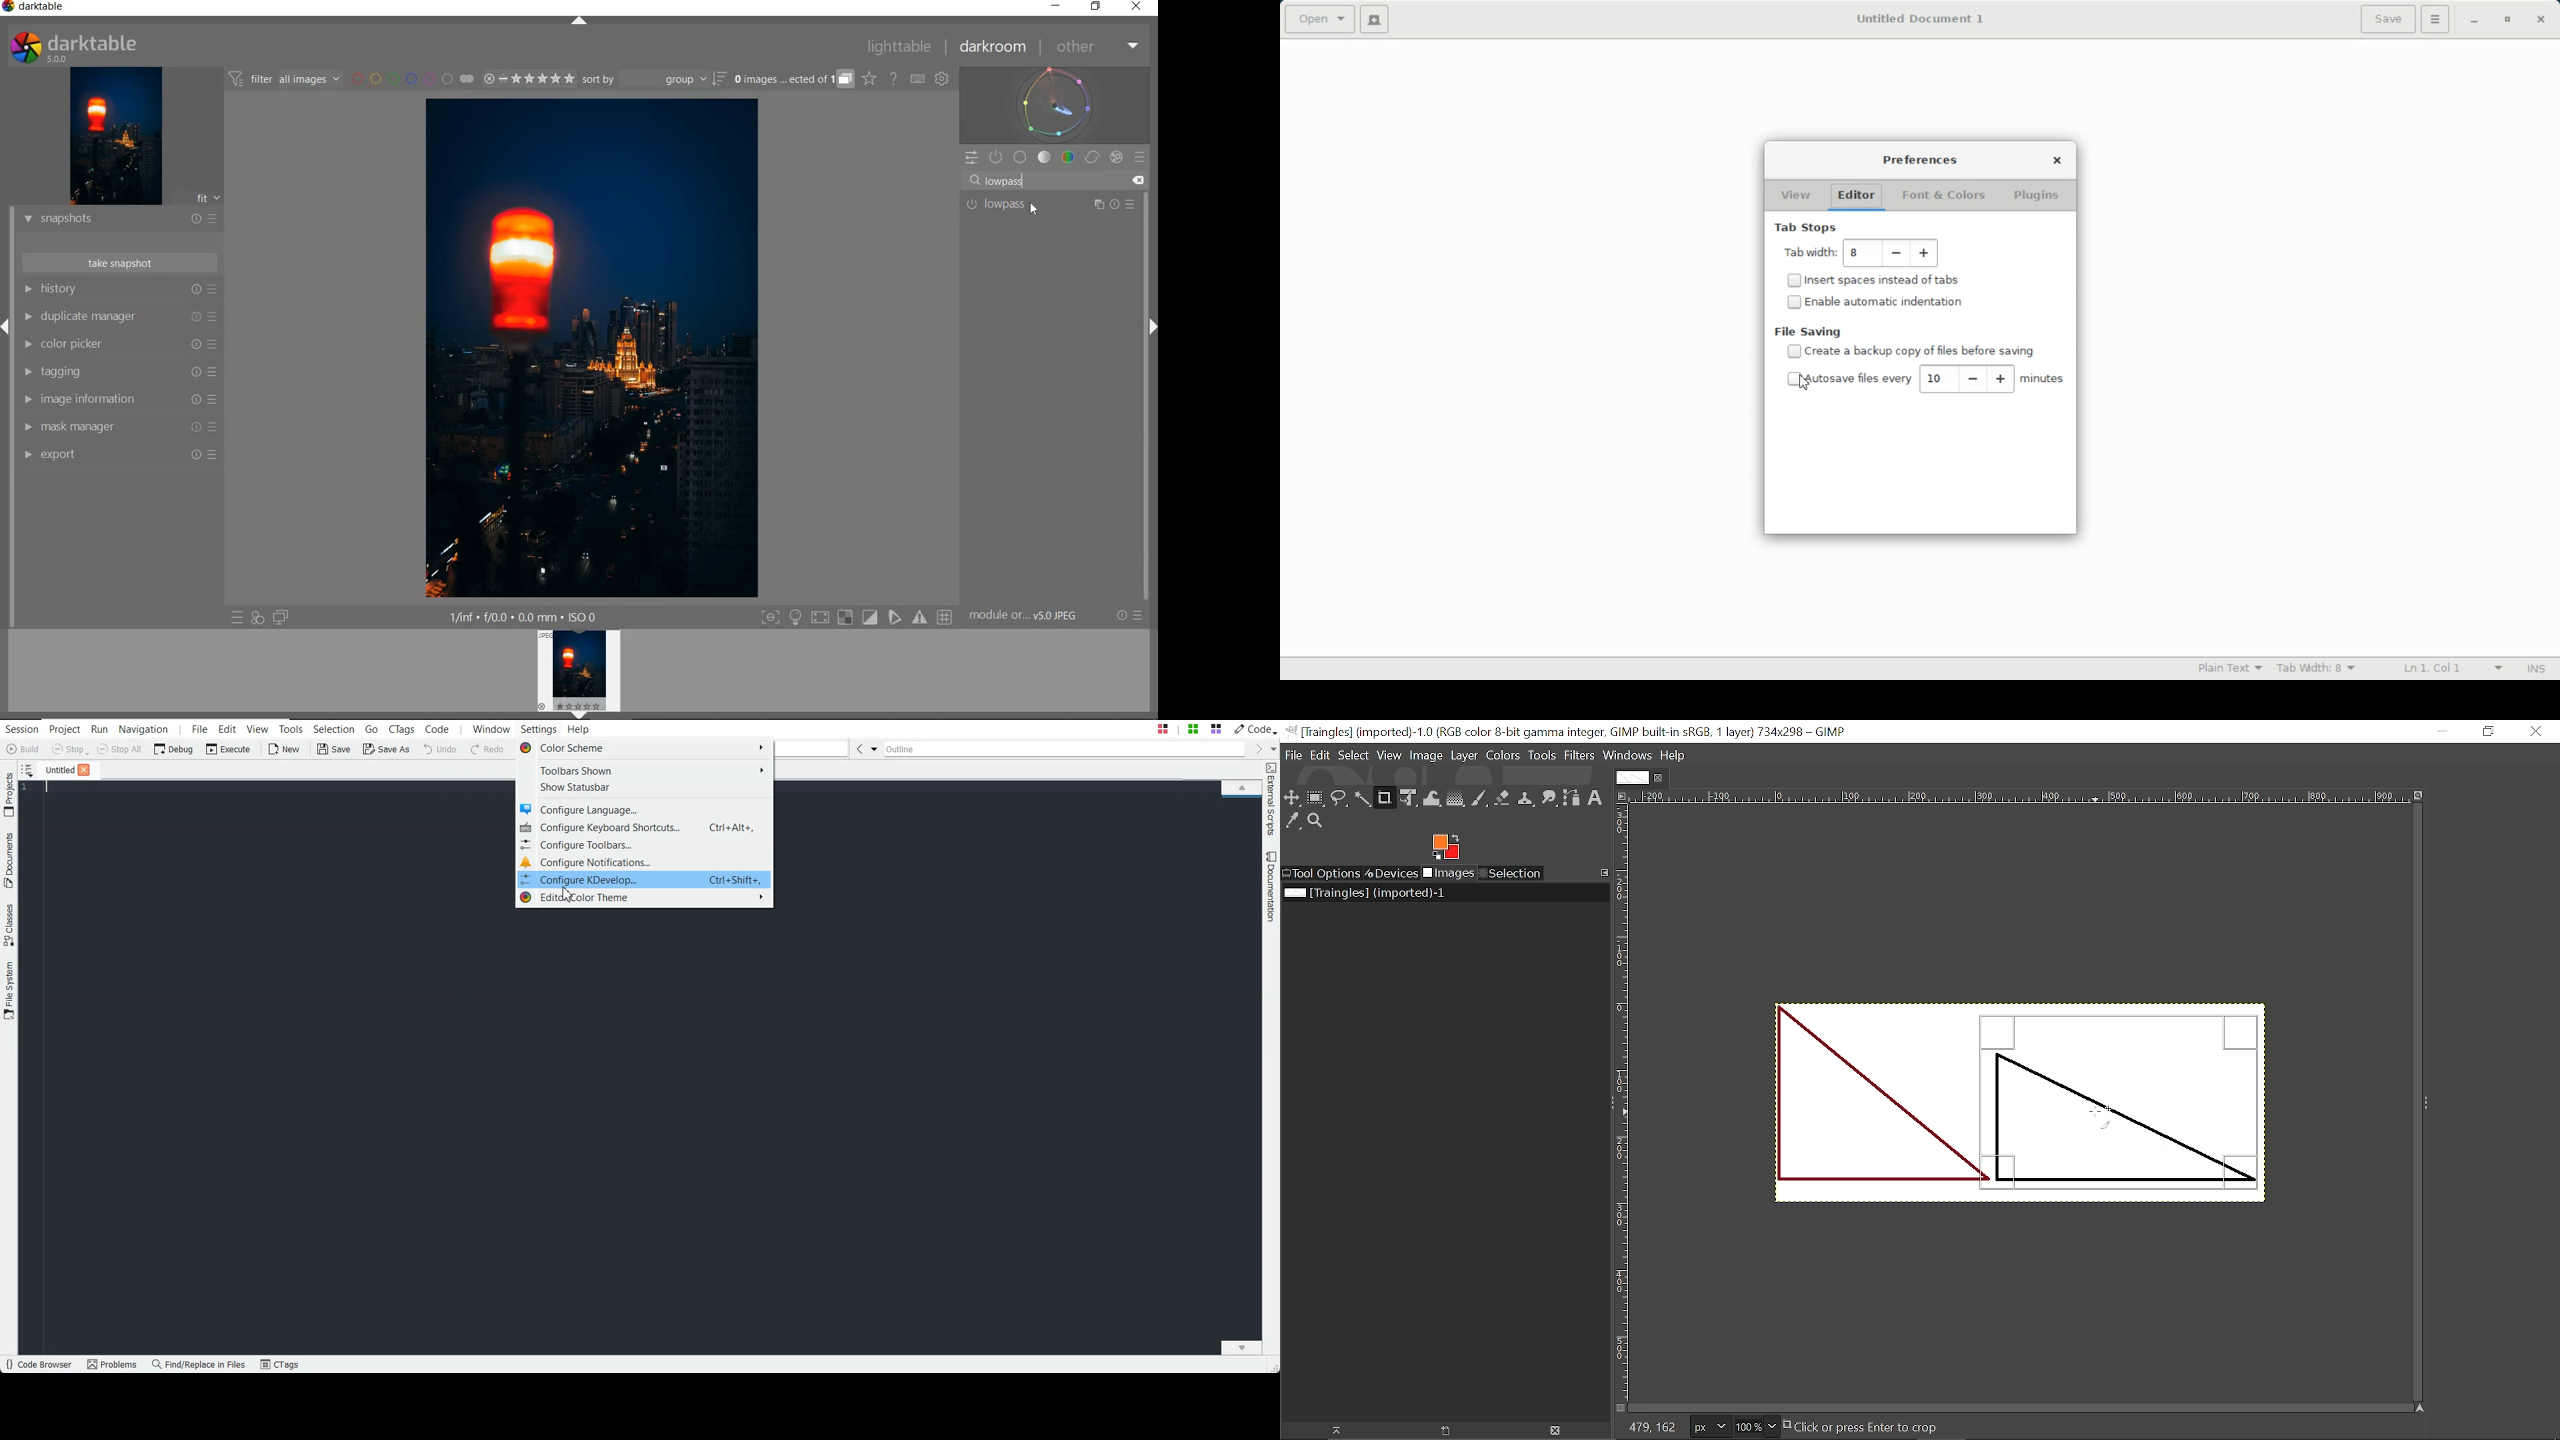  What do you see at coordinates (1140, 181) in the screenshot?
I see `DELETE` at bounding box center [1140, 181].